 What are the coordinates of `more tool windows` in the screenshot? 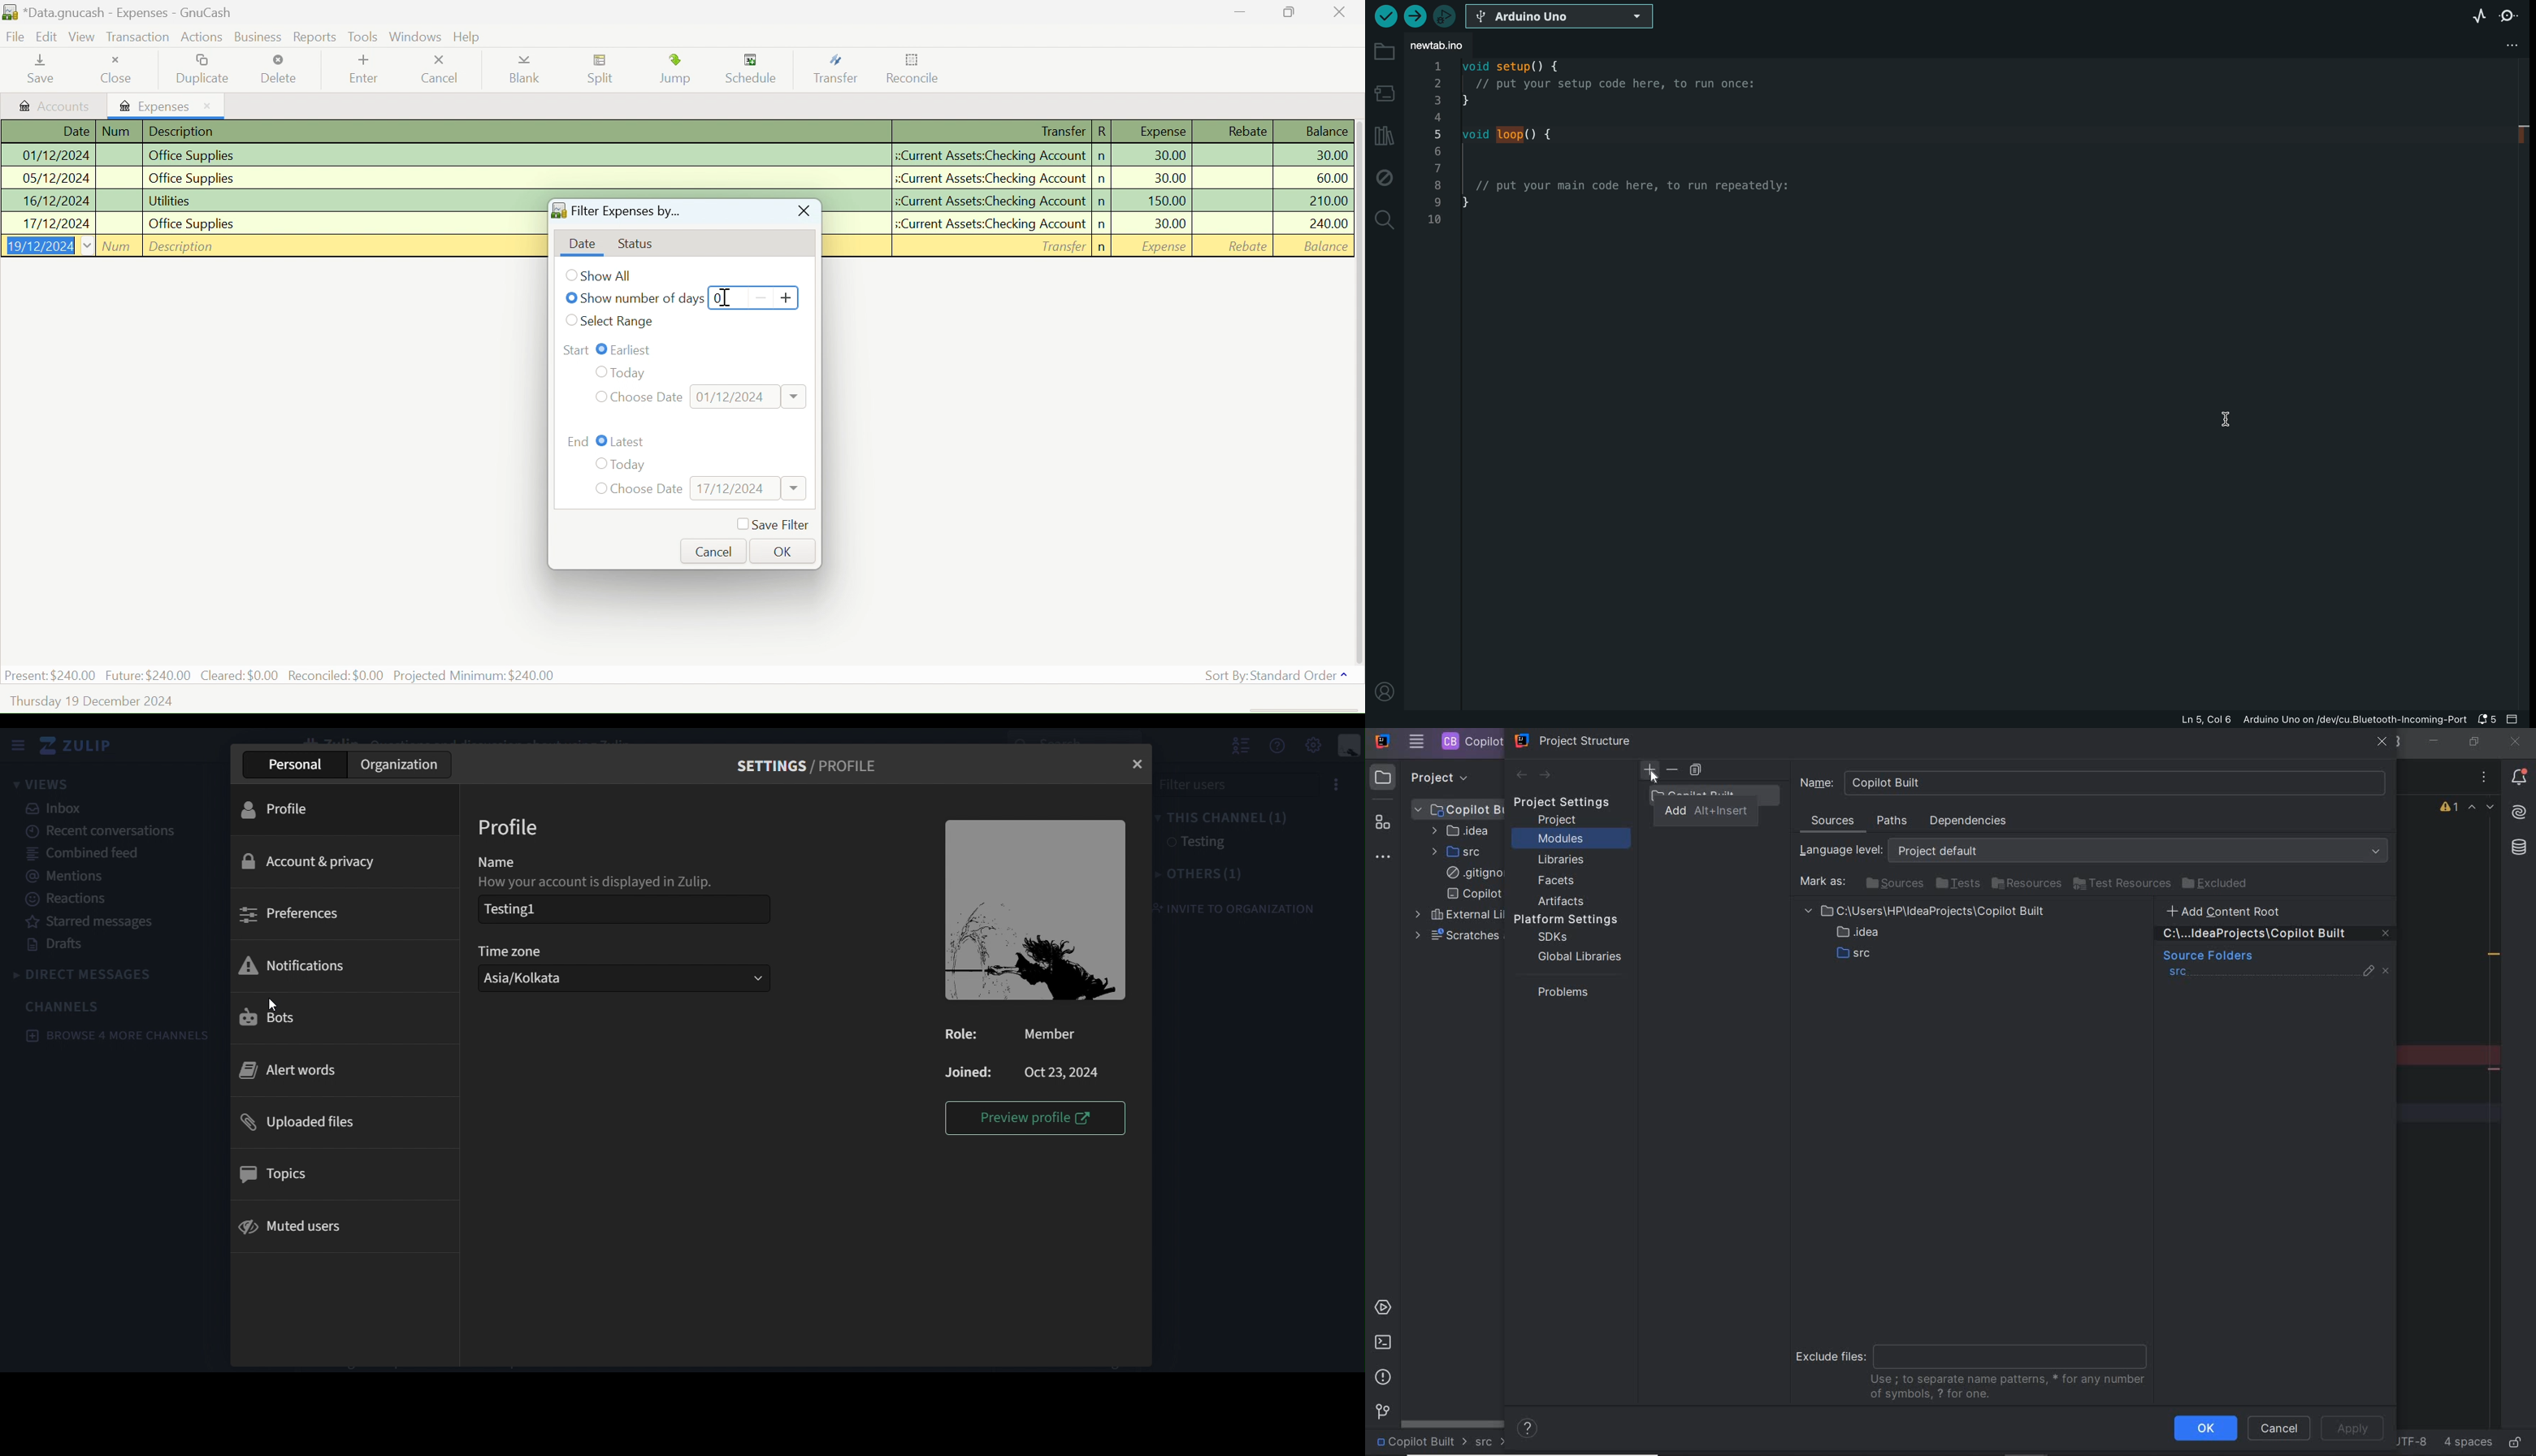 It's located at (1385, 858).